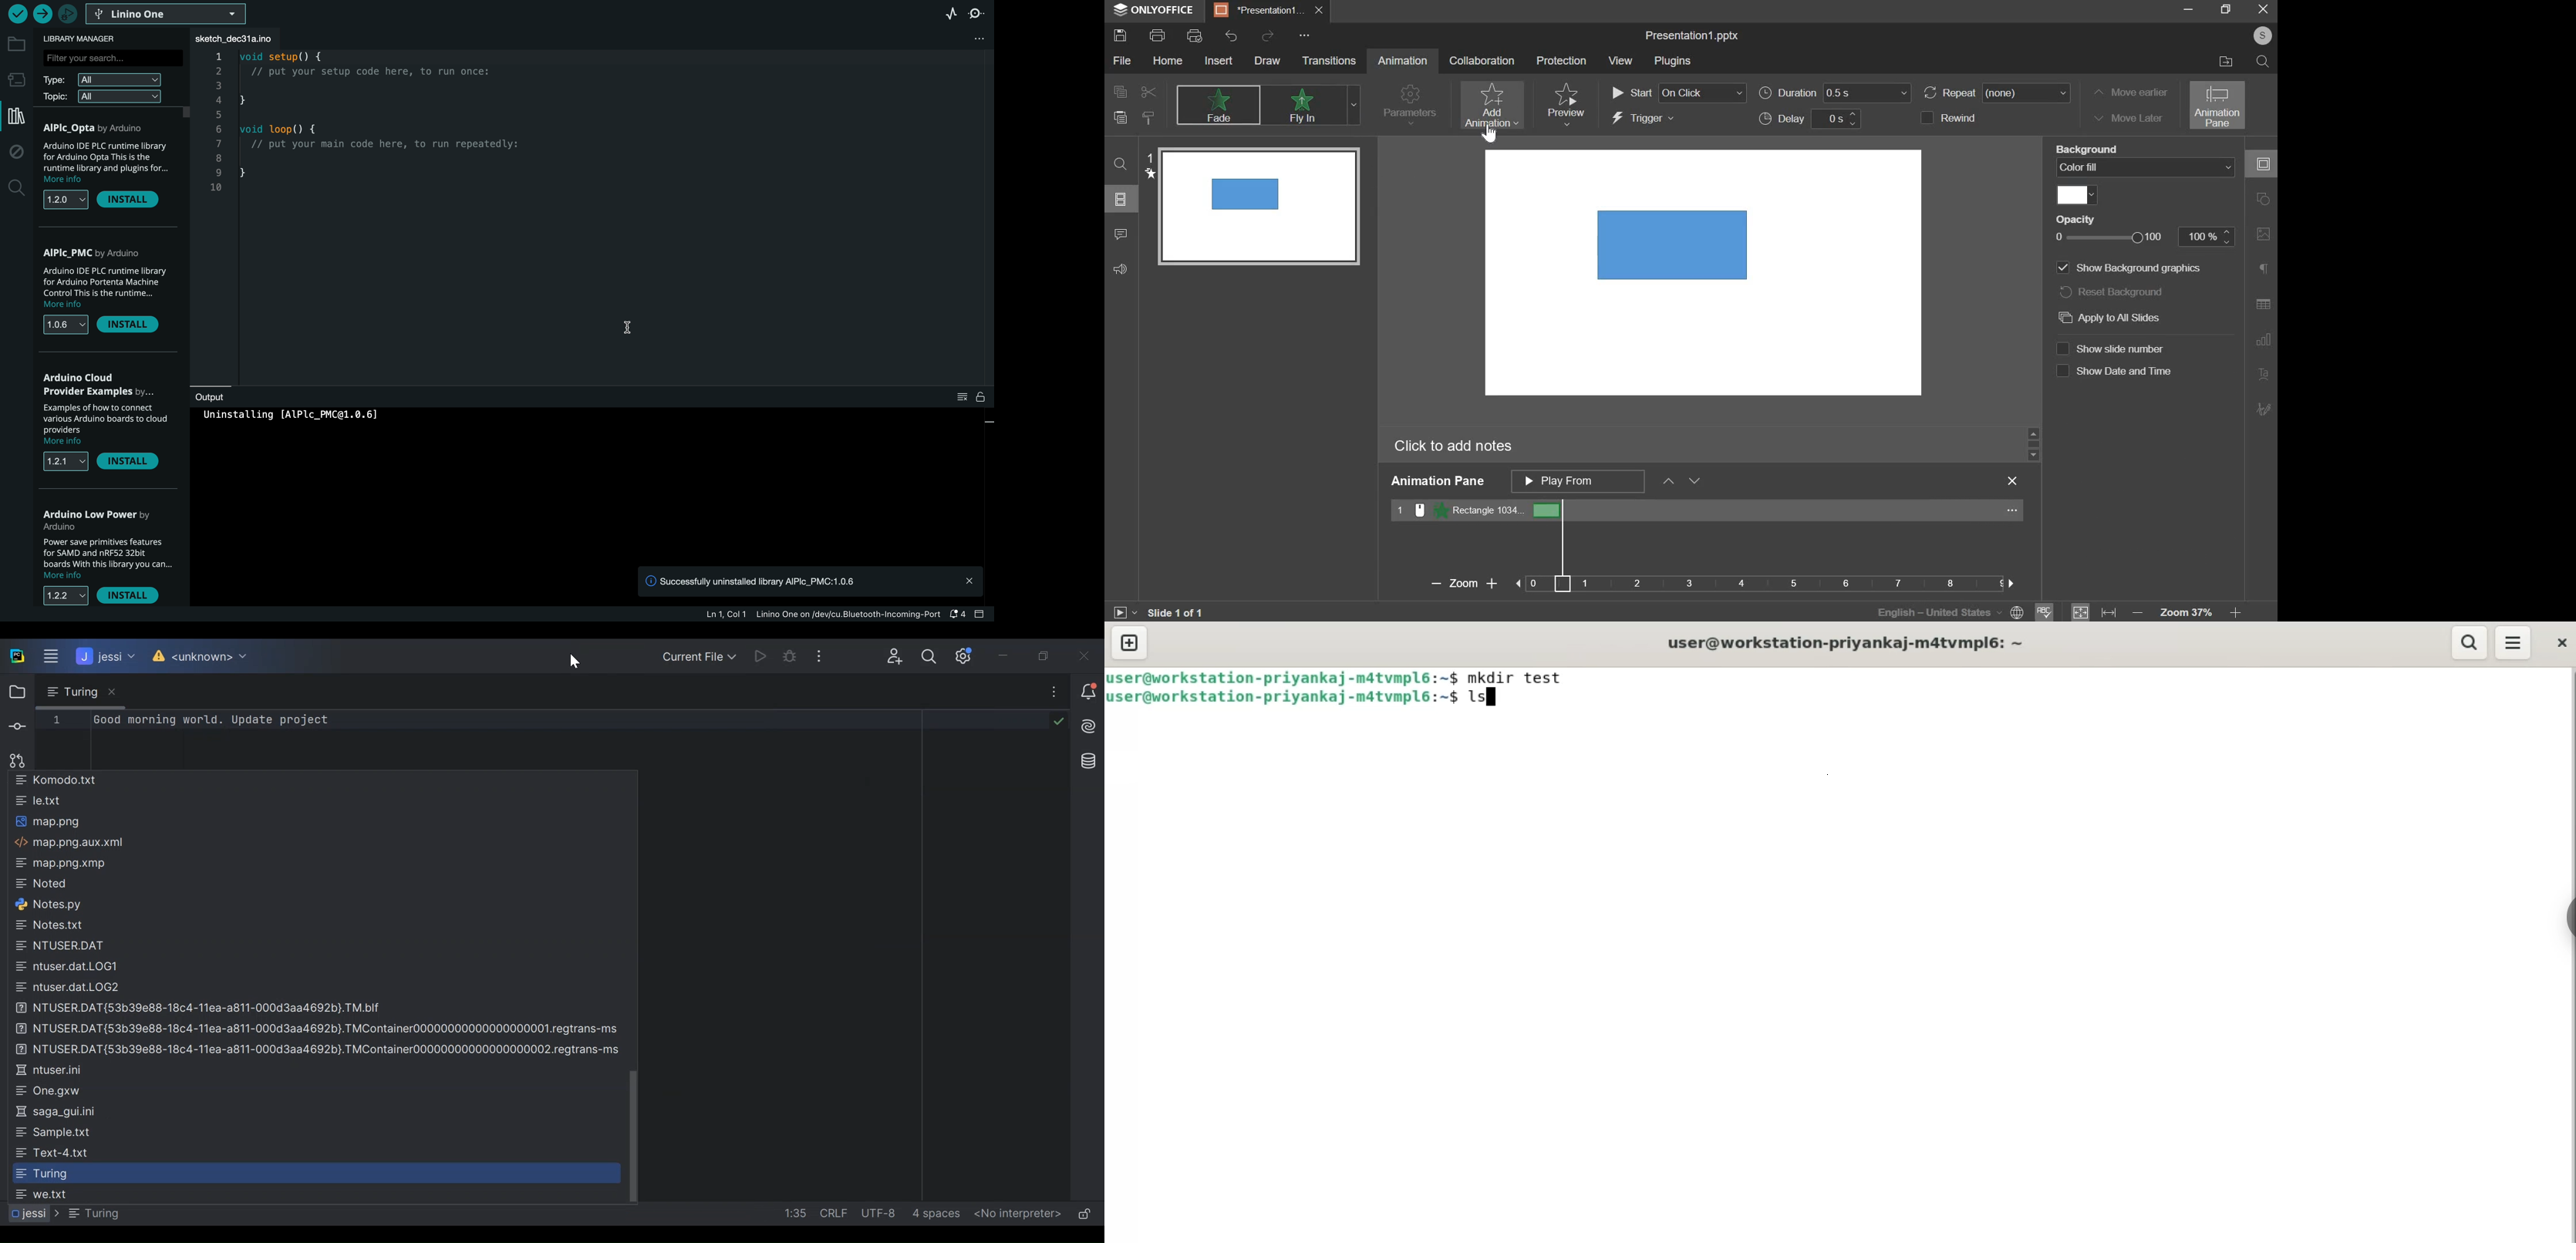 The height and width of the screenshot is (1260, 2576). Describe the element at coordinates (970, 397) in the screenshot. I see `clear` at that location.